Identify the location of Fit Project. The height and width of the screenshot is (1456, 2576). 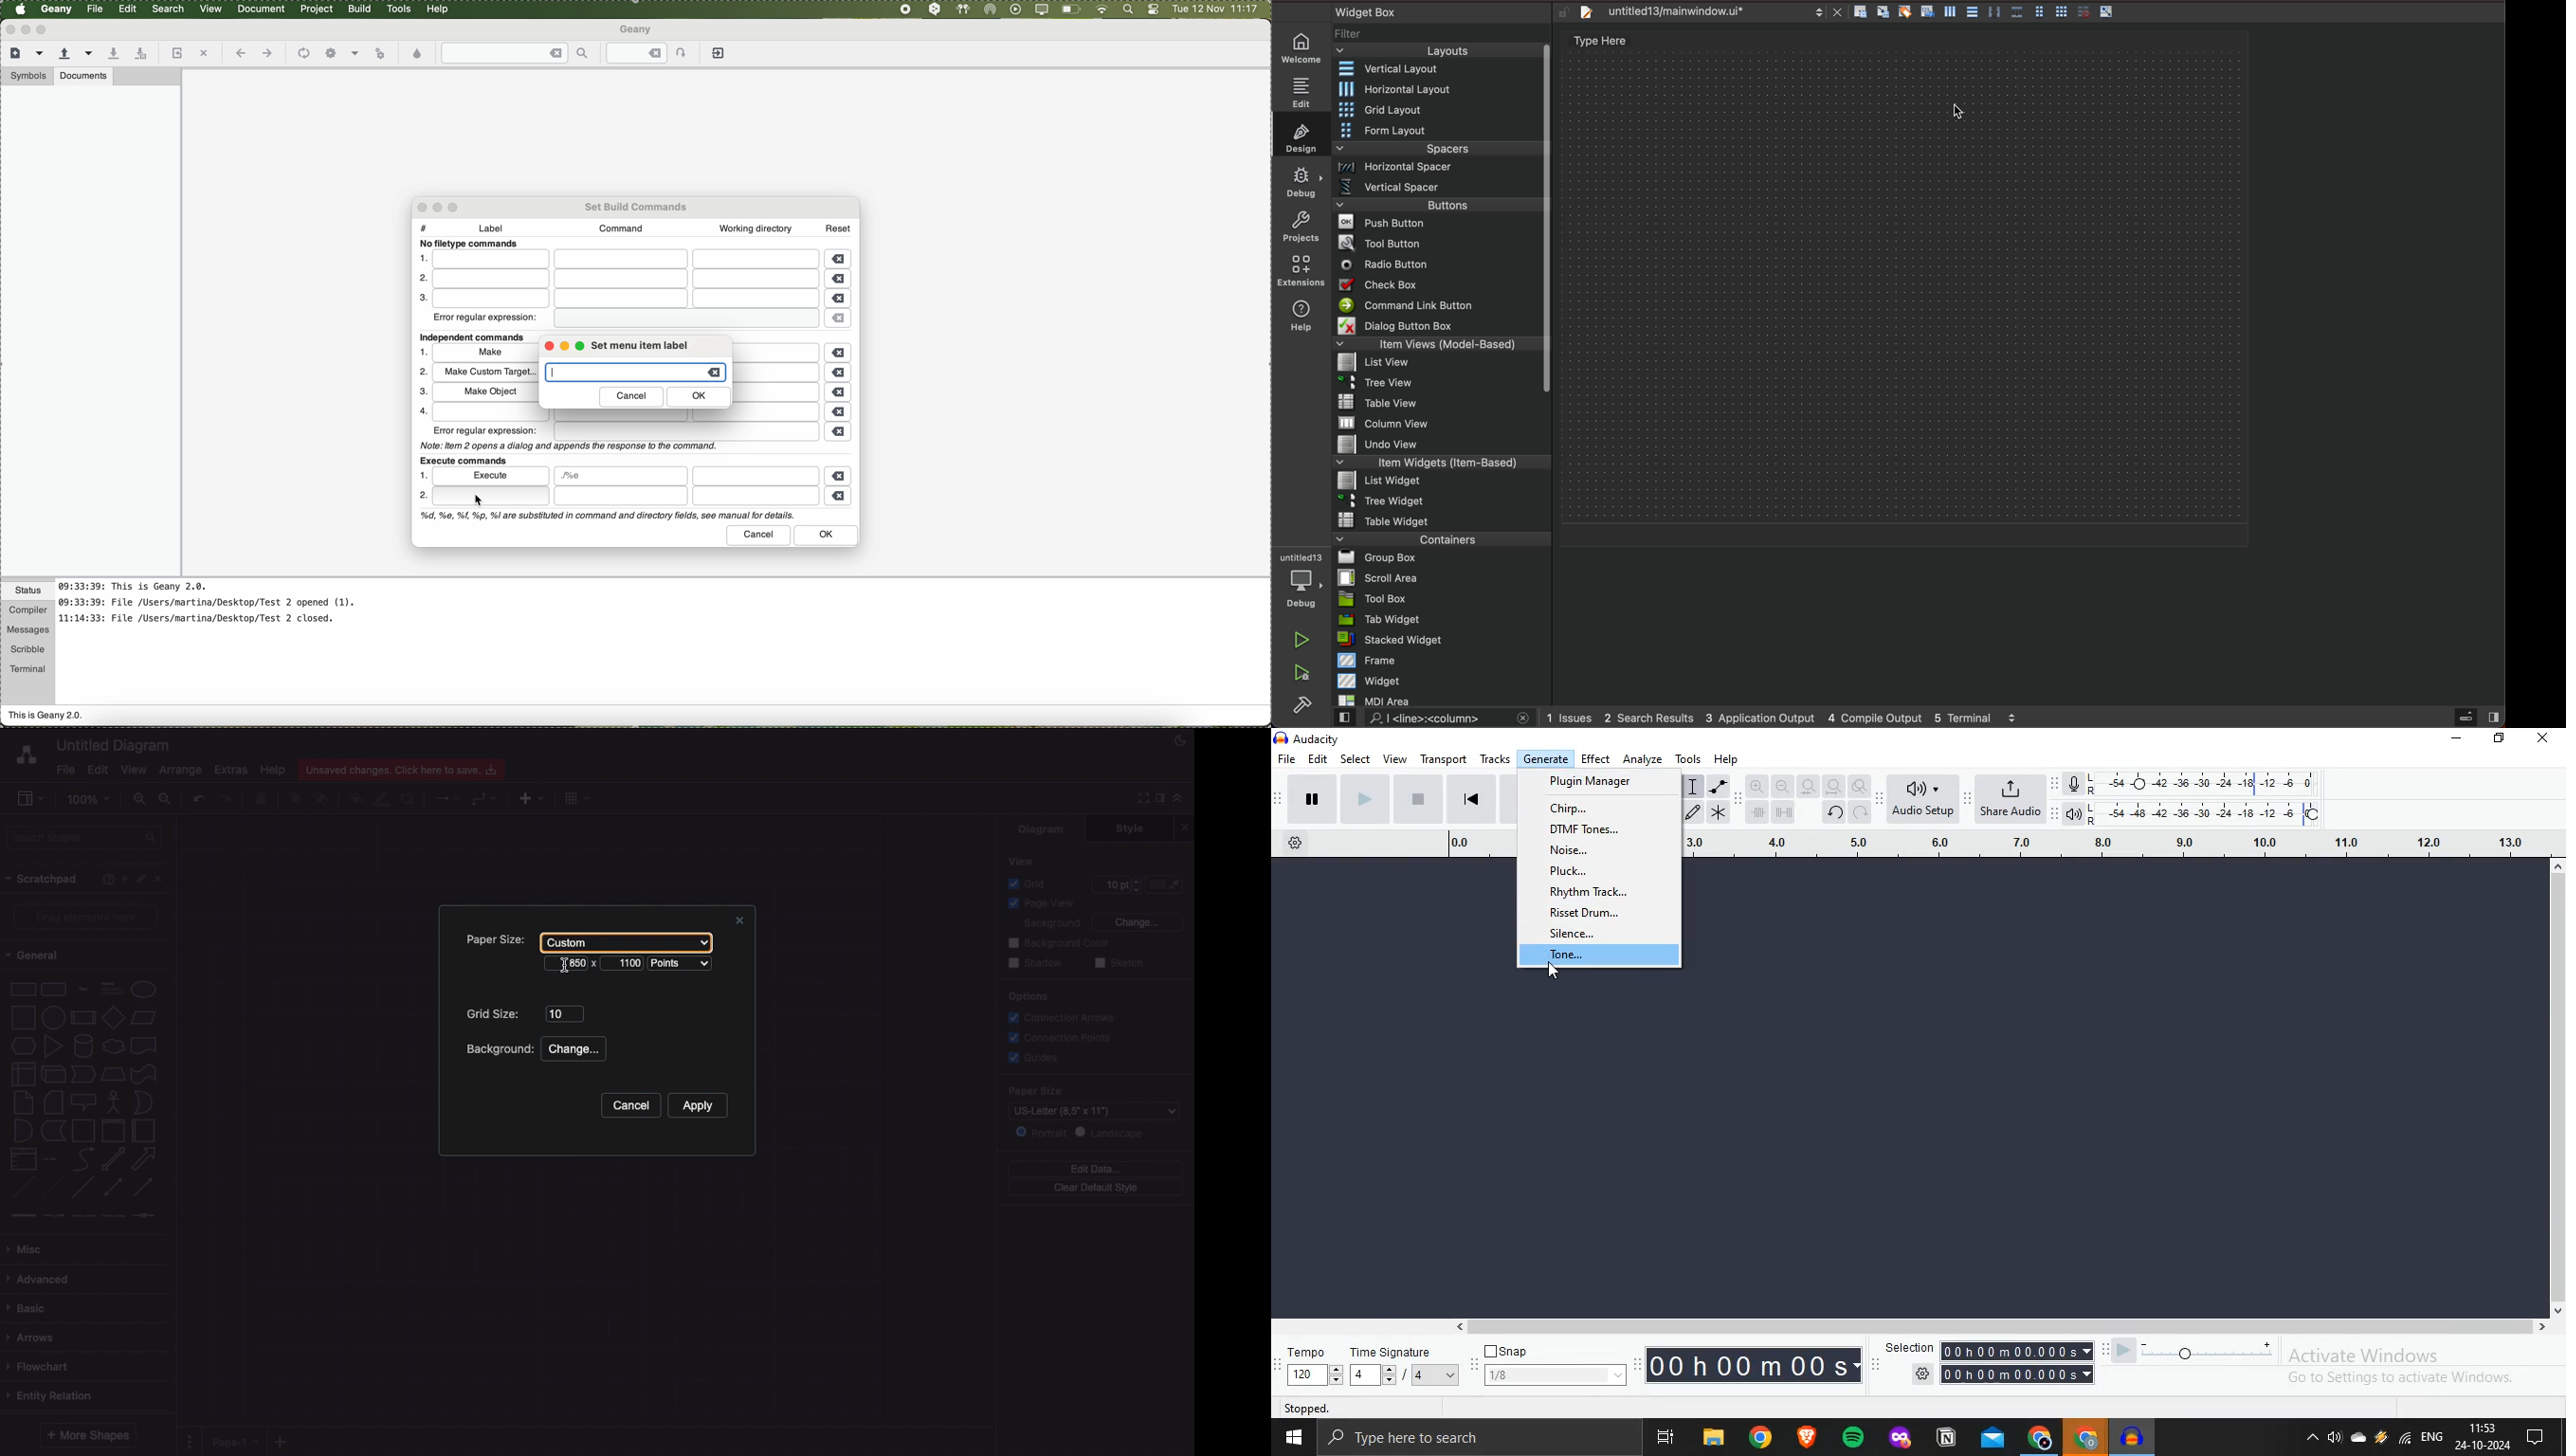
(1833, 786).